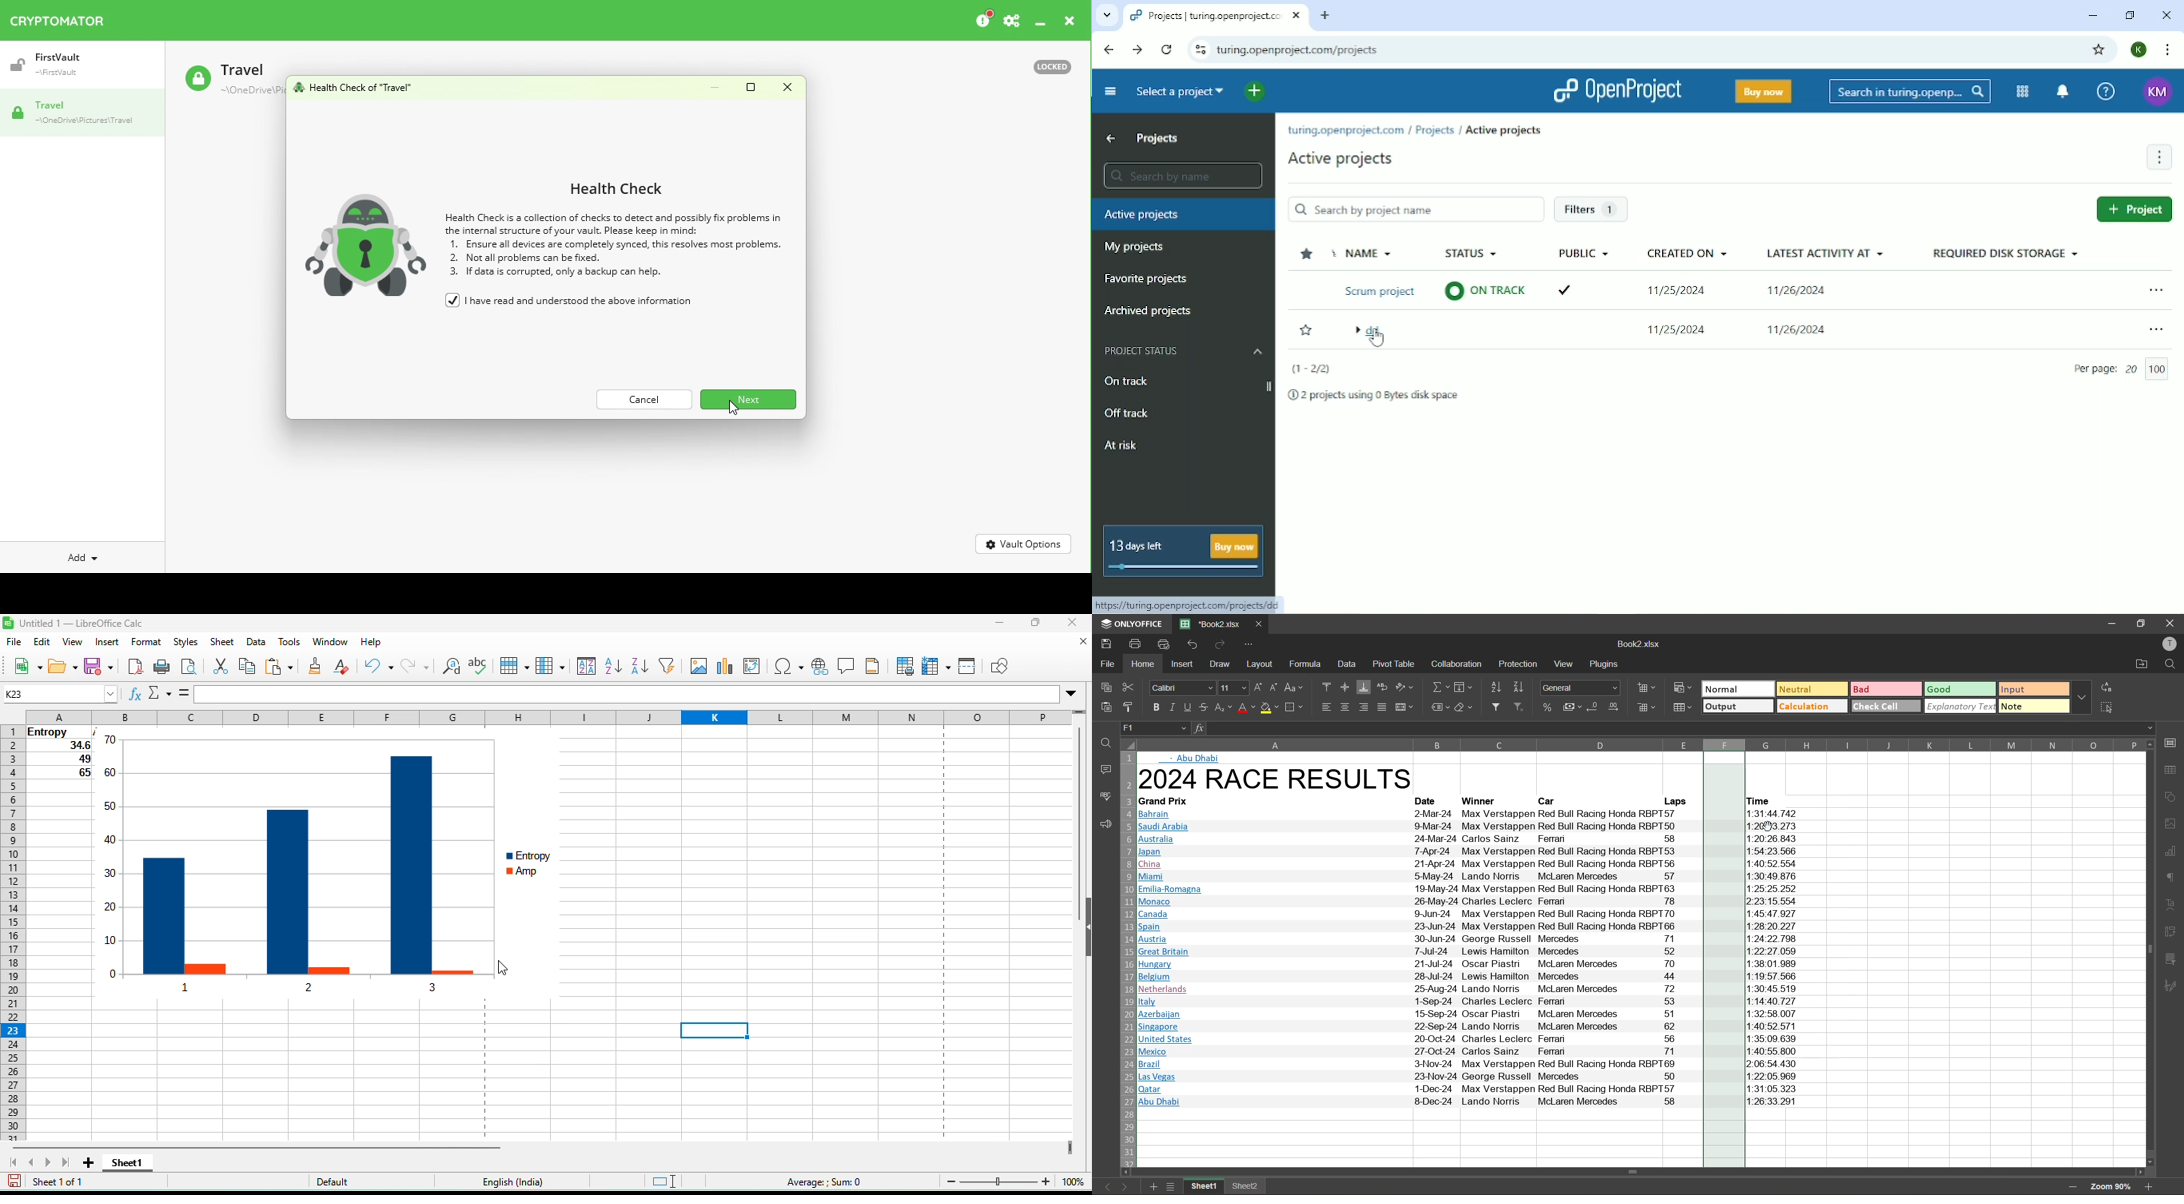  What do you see at coordinates (66, 666) in the screenshot?
I see `open` at bounding box center [66, 666].